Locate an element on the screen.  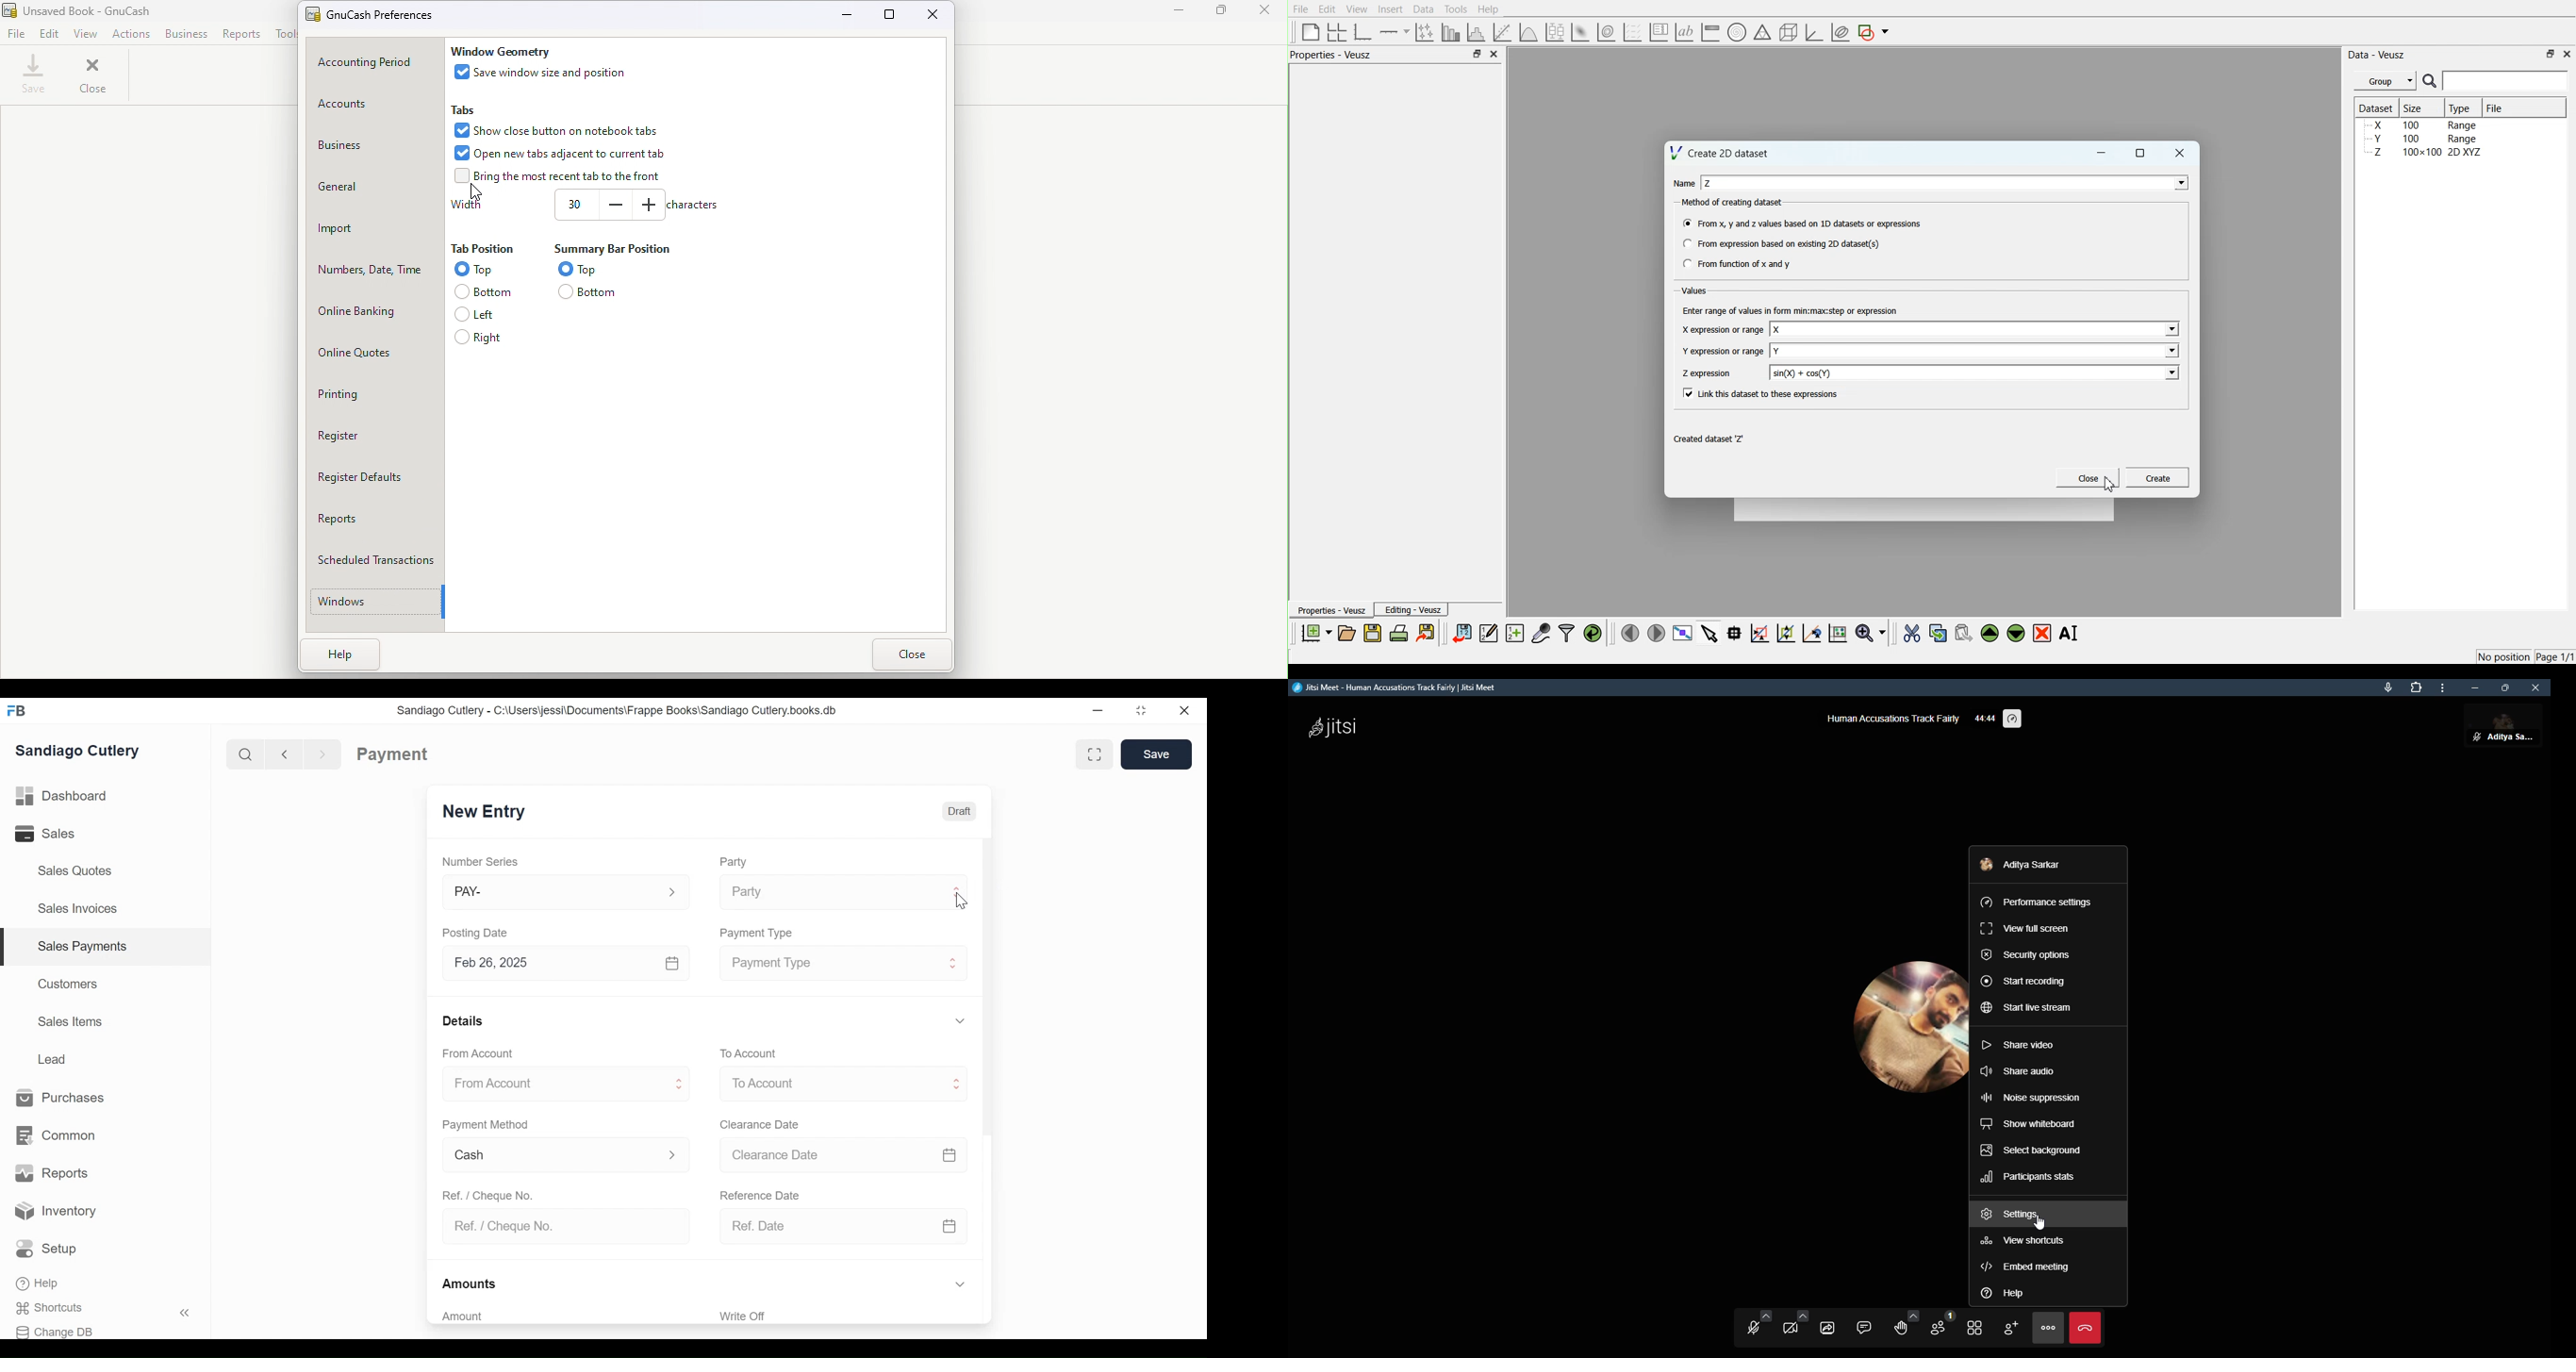
Top is located at coordinates (582, 268).